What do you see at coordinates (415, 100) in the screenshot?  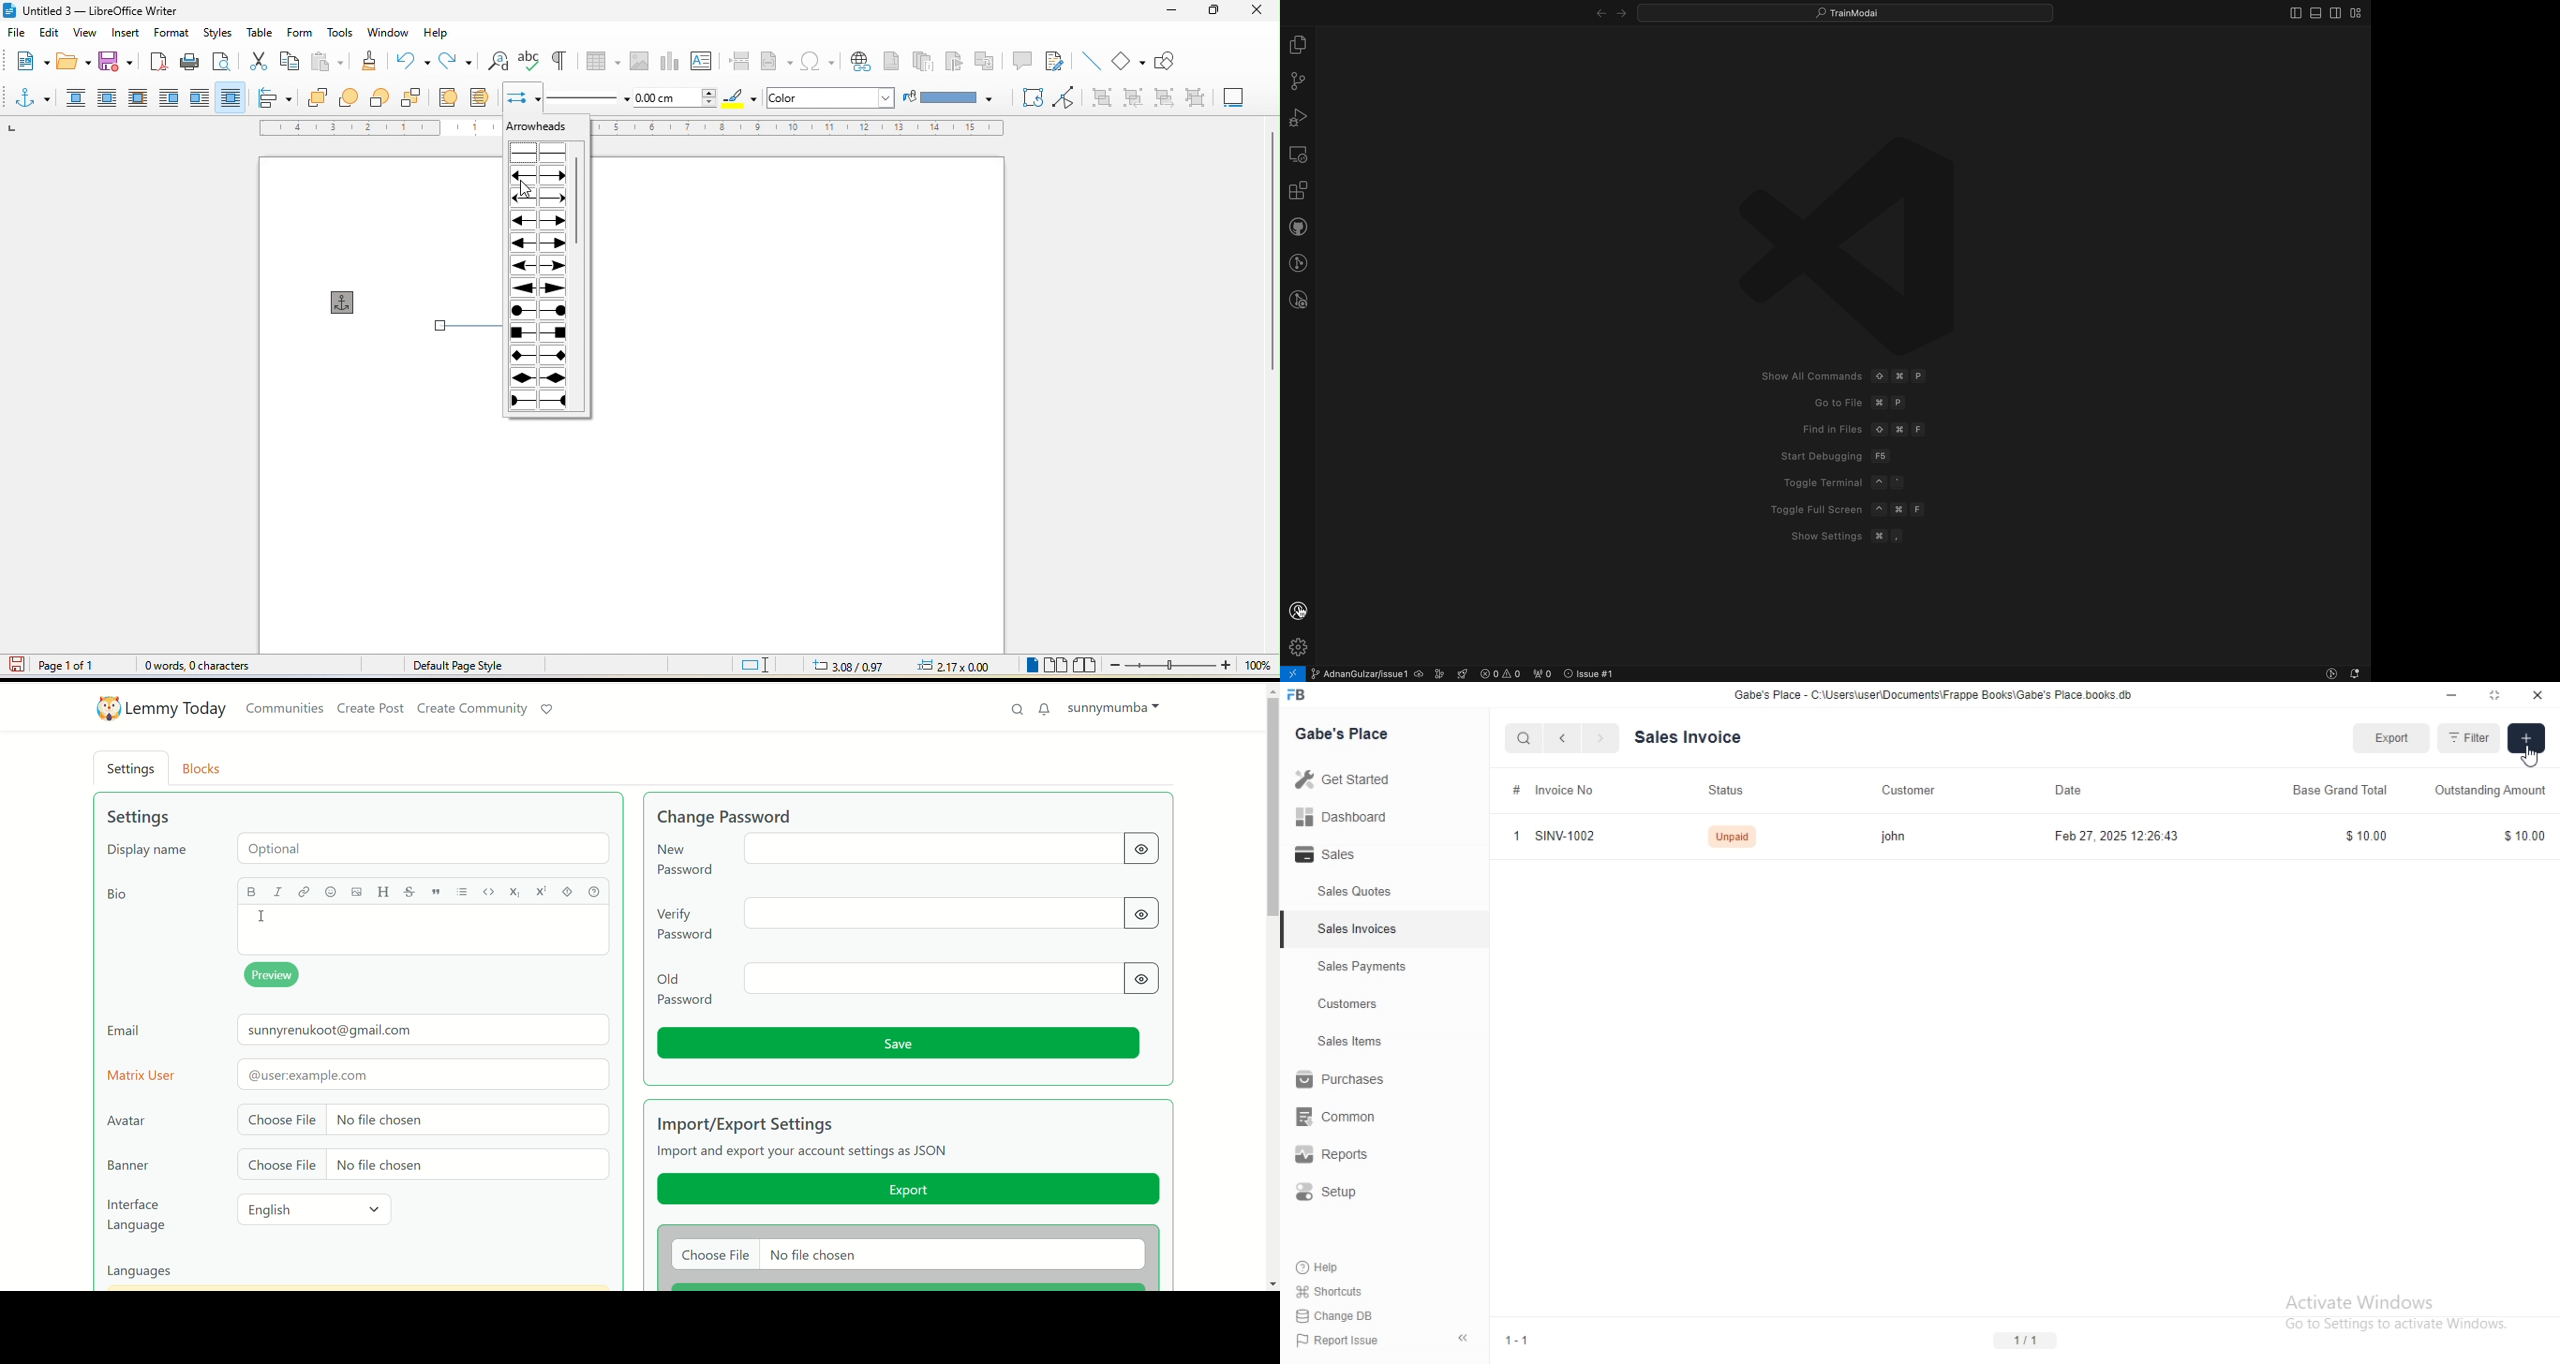 I see `send to back` at bounding box center [415, 100].